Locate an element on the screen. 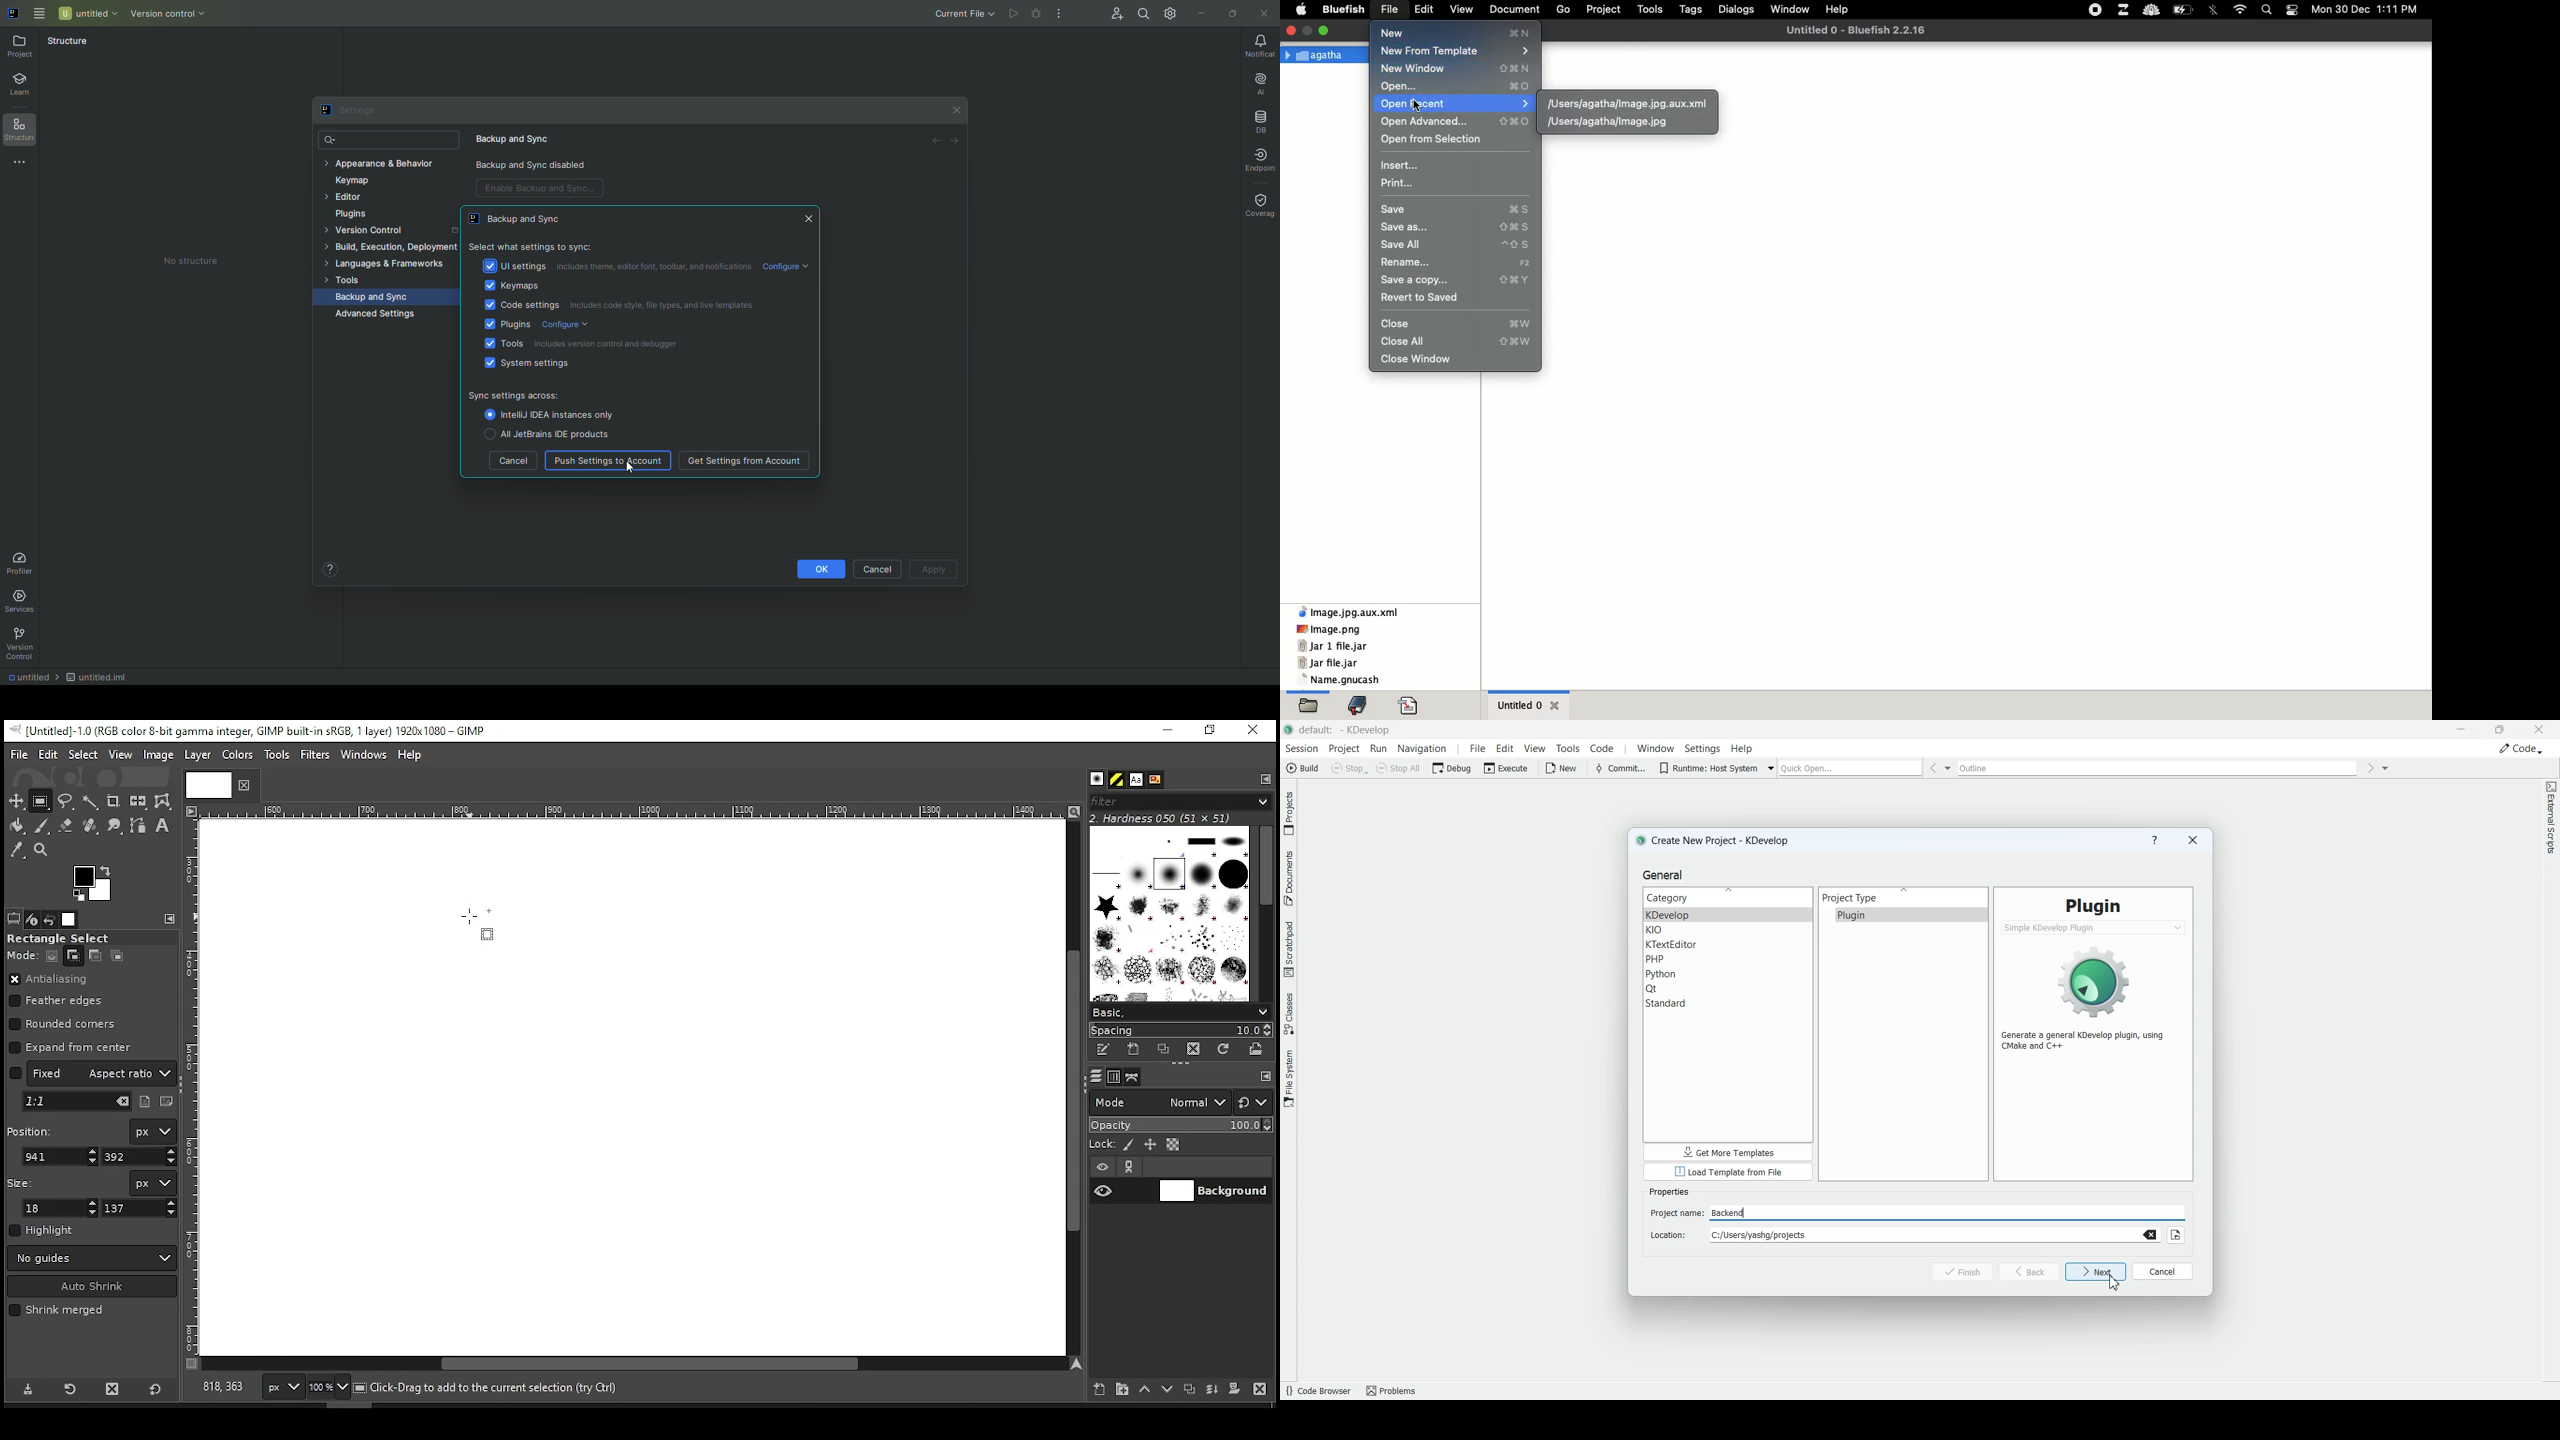 The image size is (2576, 1456). brushes is located at coordinates (1169, 913).